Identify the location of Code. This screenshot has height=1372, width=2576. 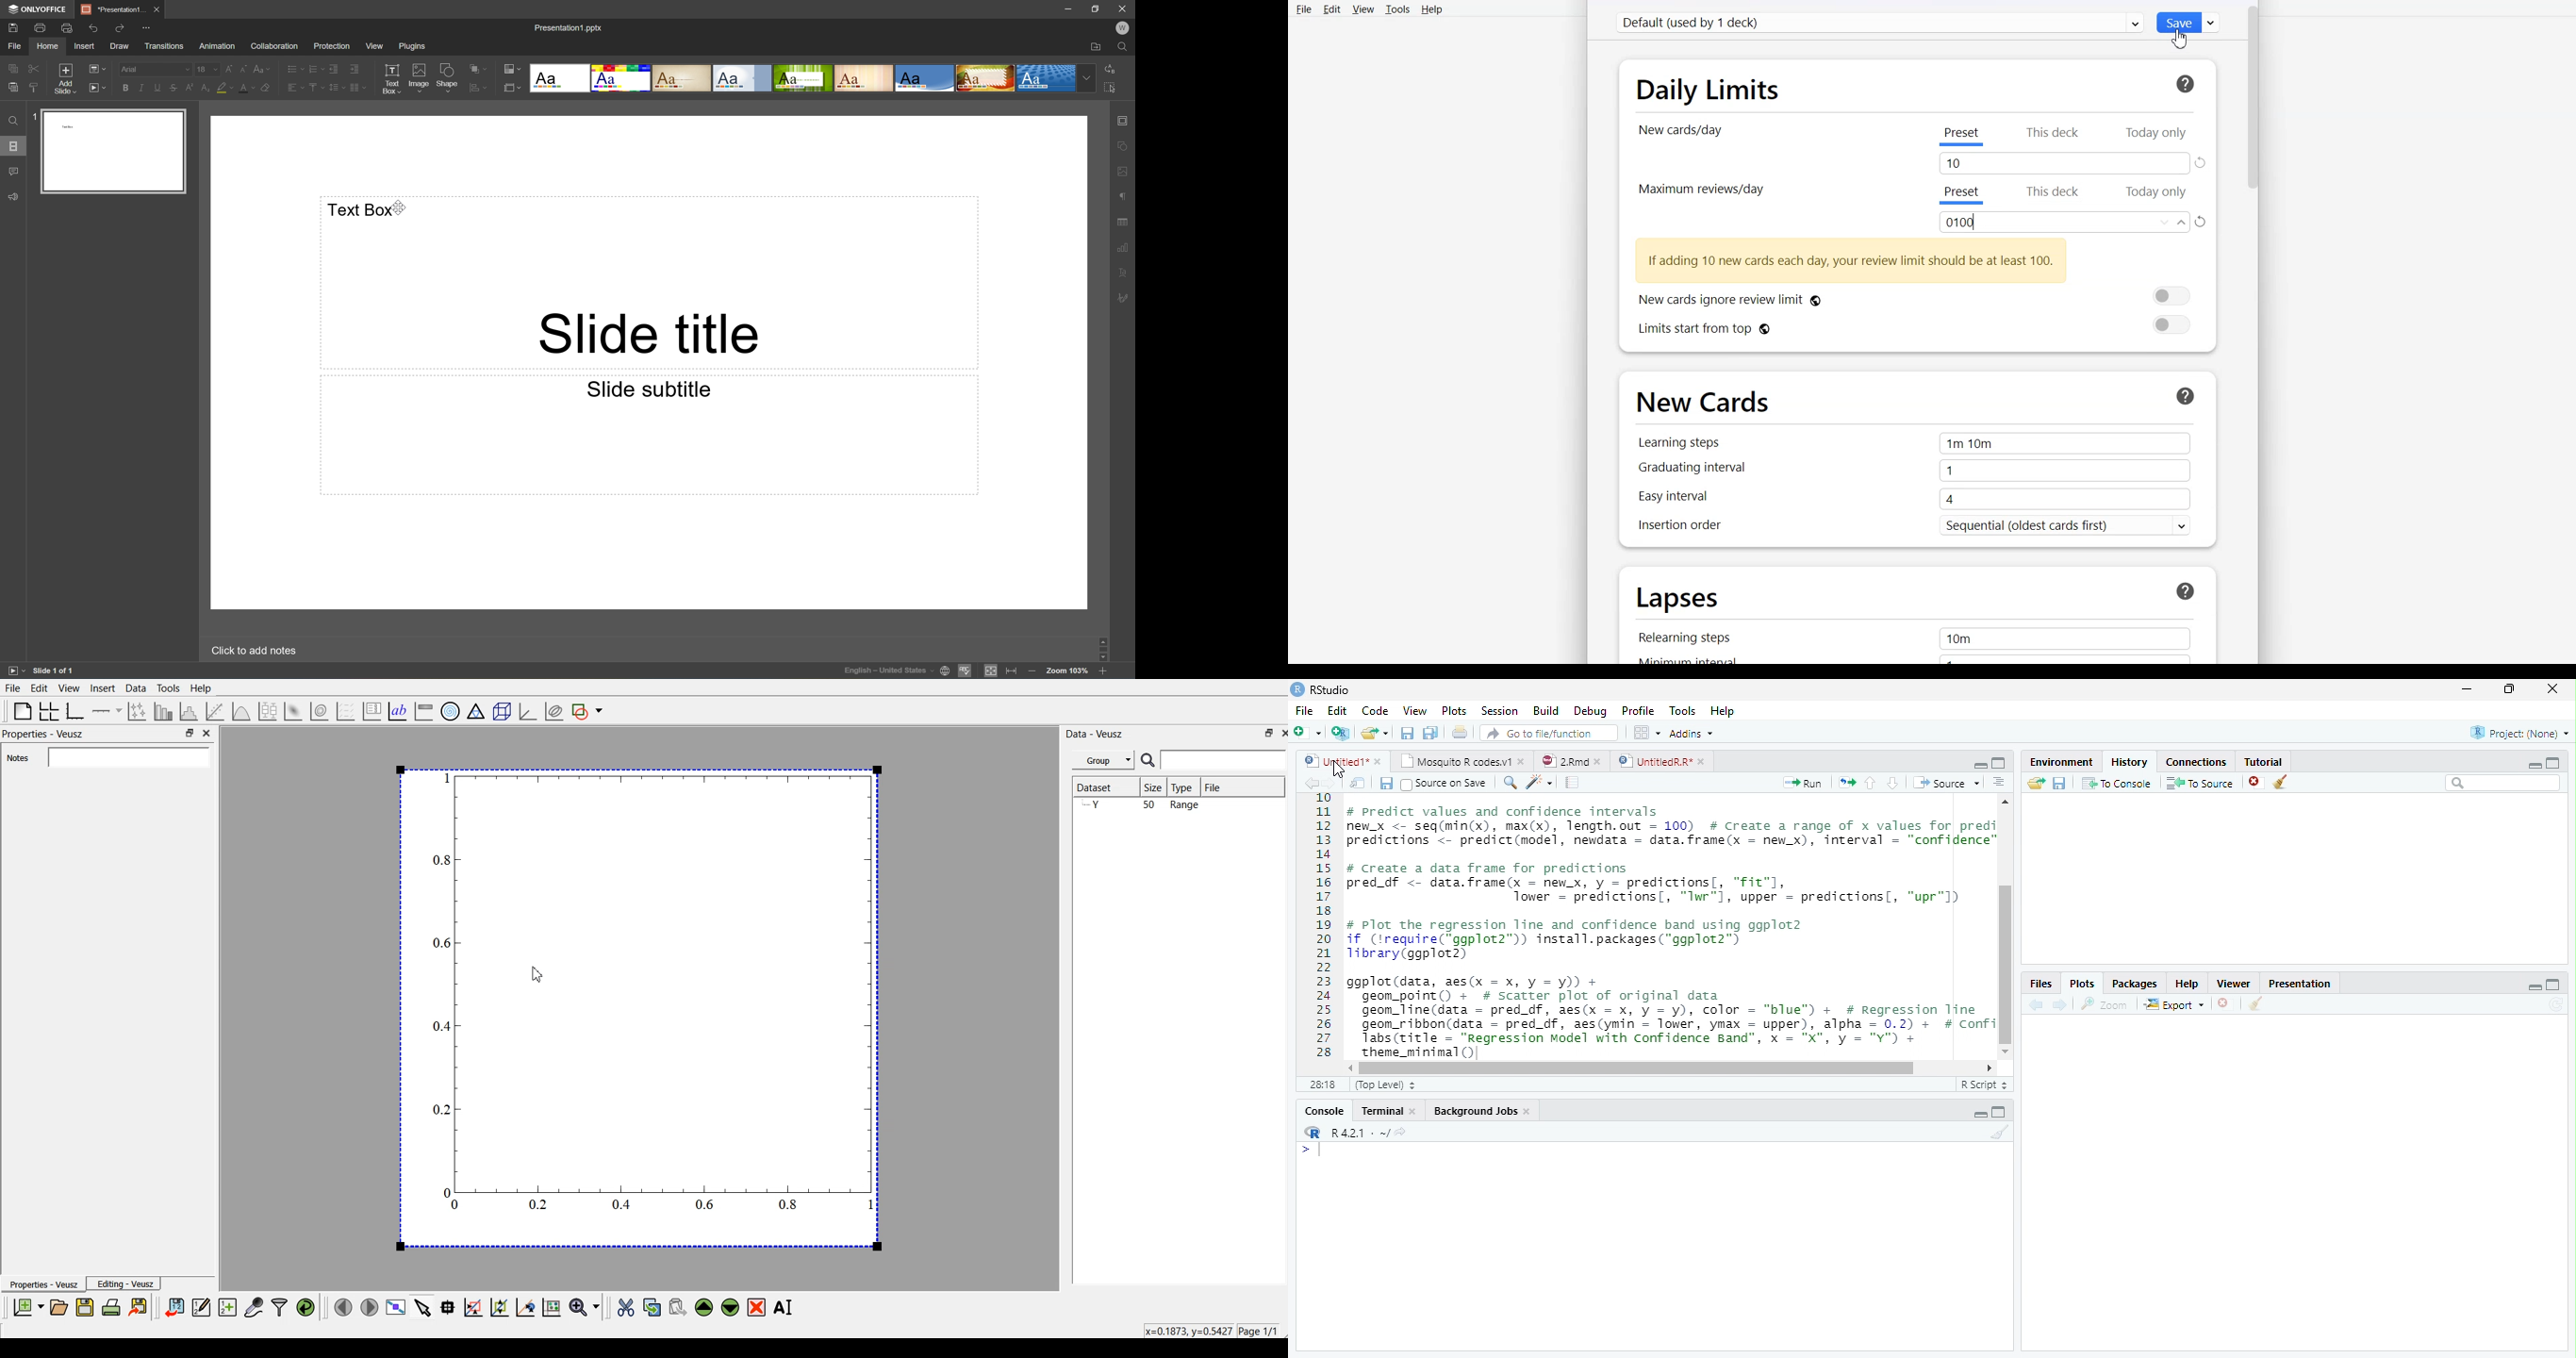
(1376, 711).